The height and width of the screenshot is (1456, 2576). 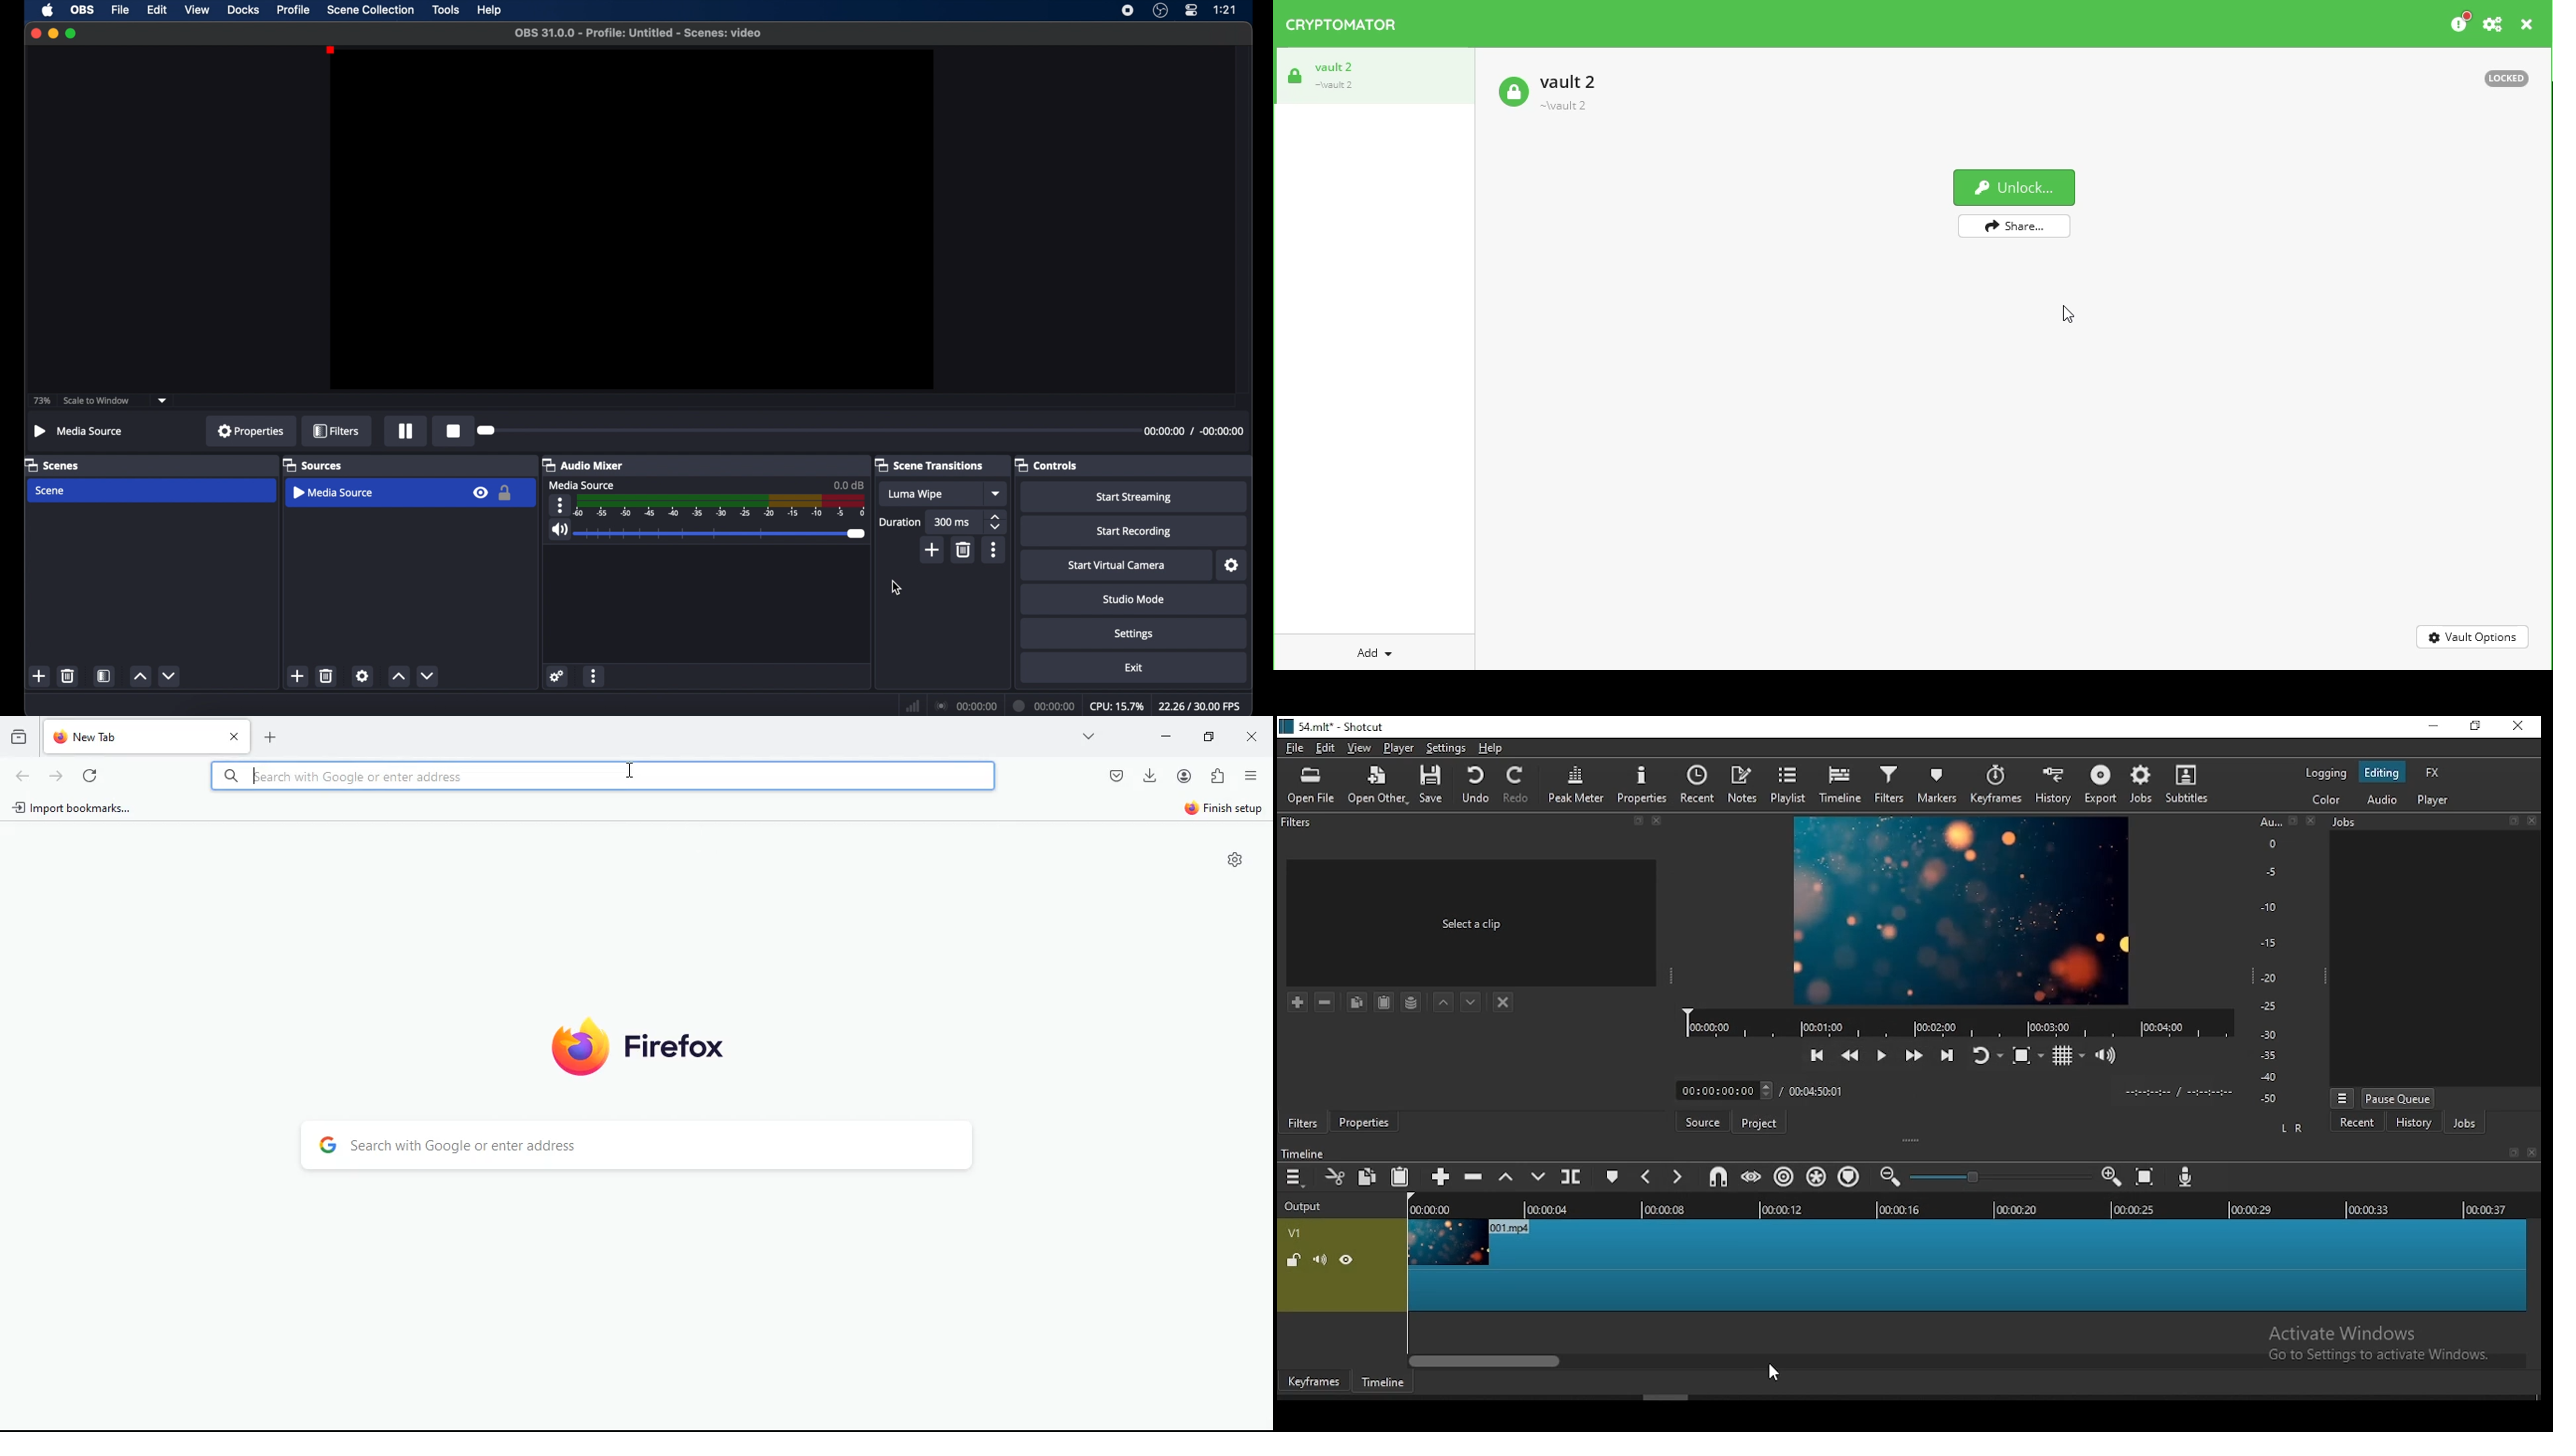 What do you see at coordinates (1302, 1154) in the screenshot?
I see `timeline` at bounding box center [1302, 1154].